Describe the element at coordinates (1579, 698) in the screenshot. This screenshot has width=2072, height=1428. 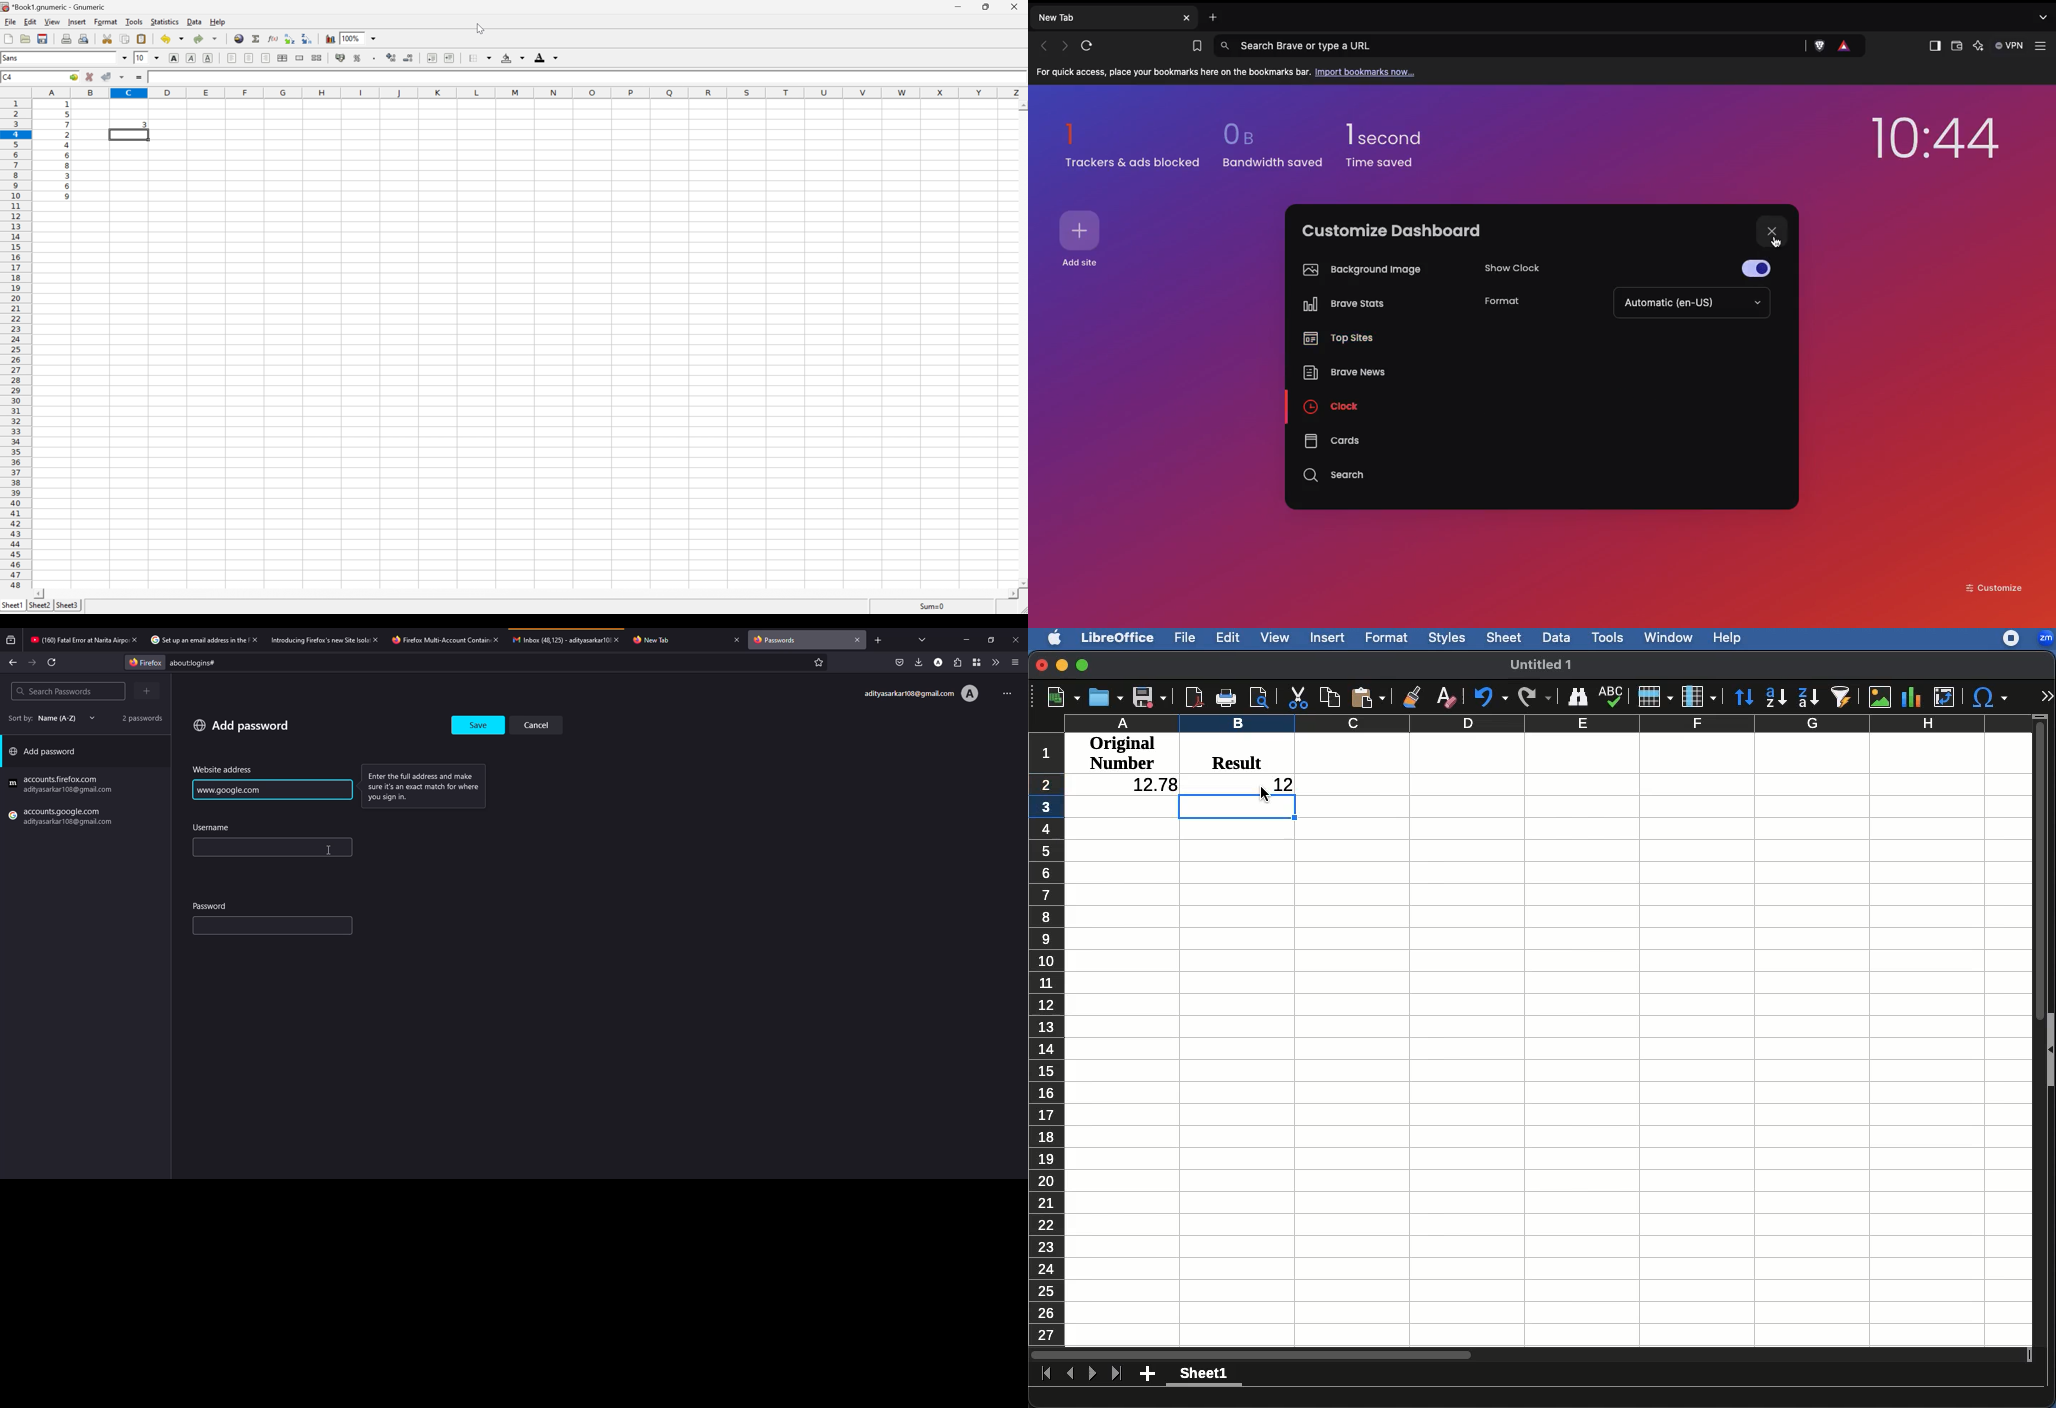
I see `Finder` at that location.